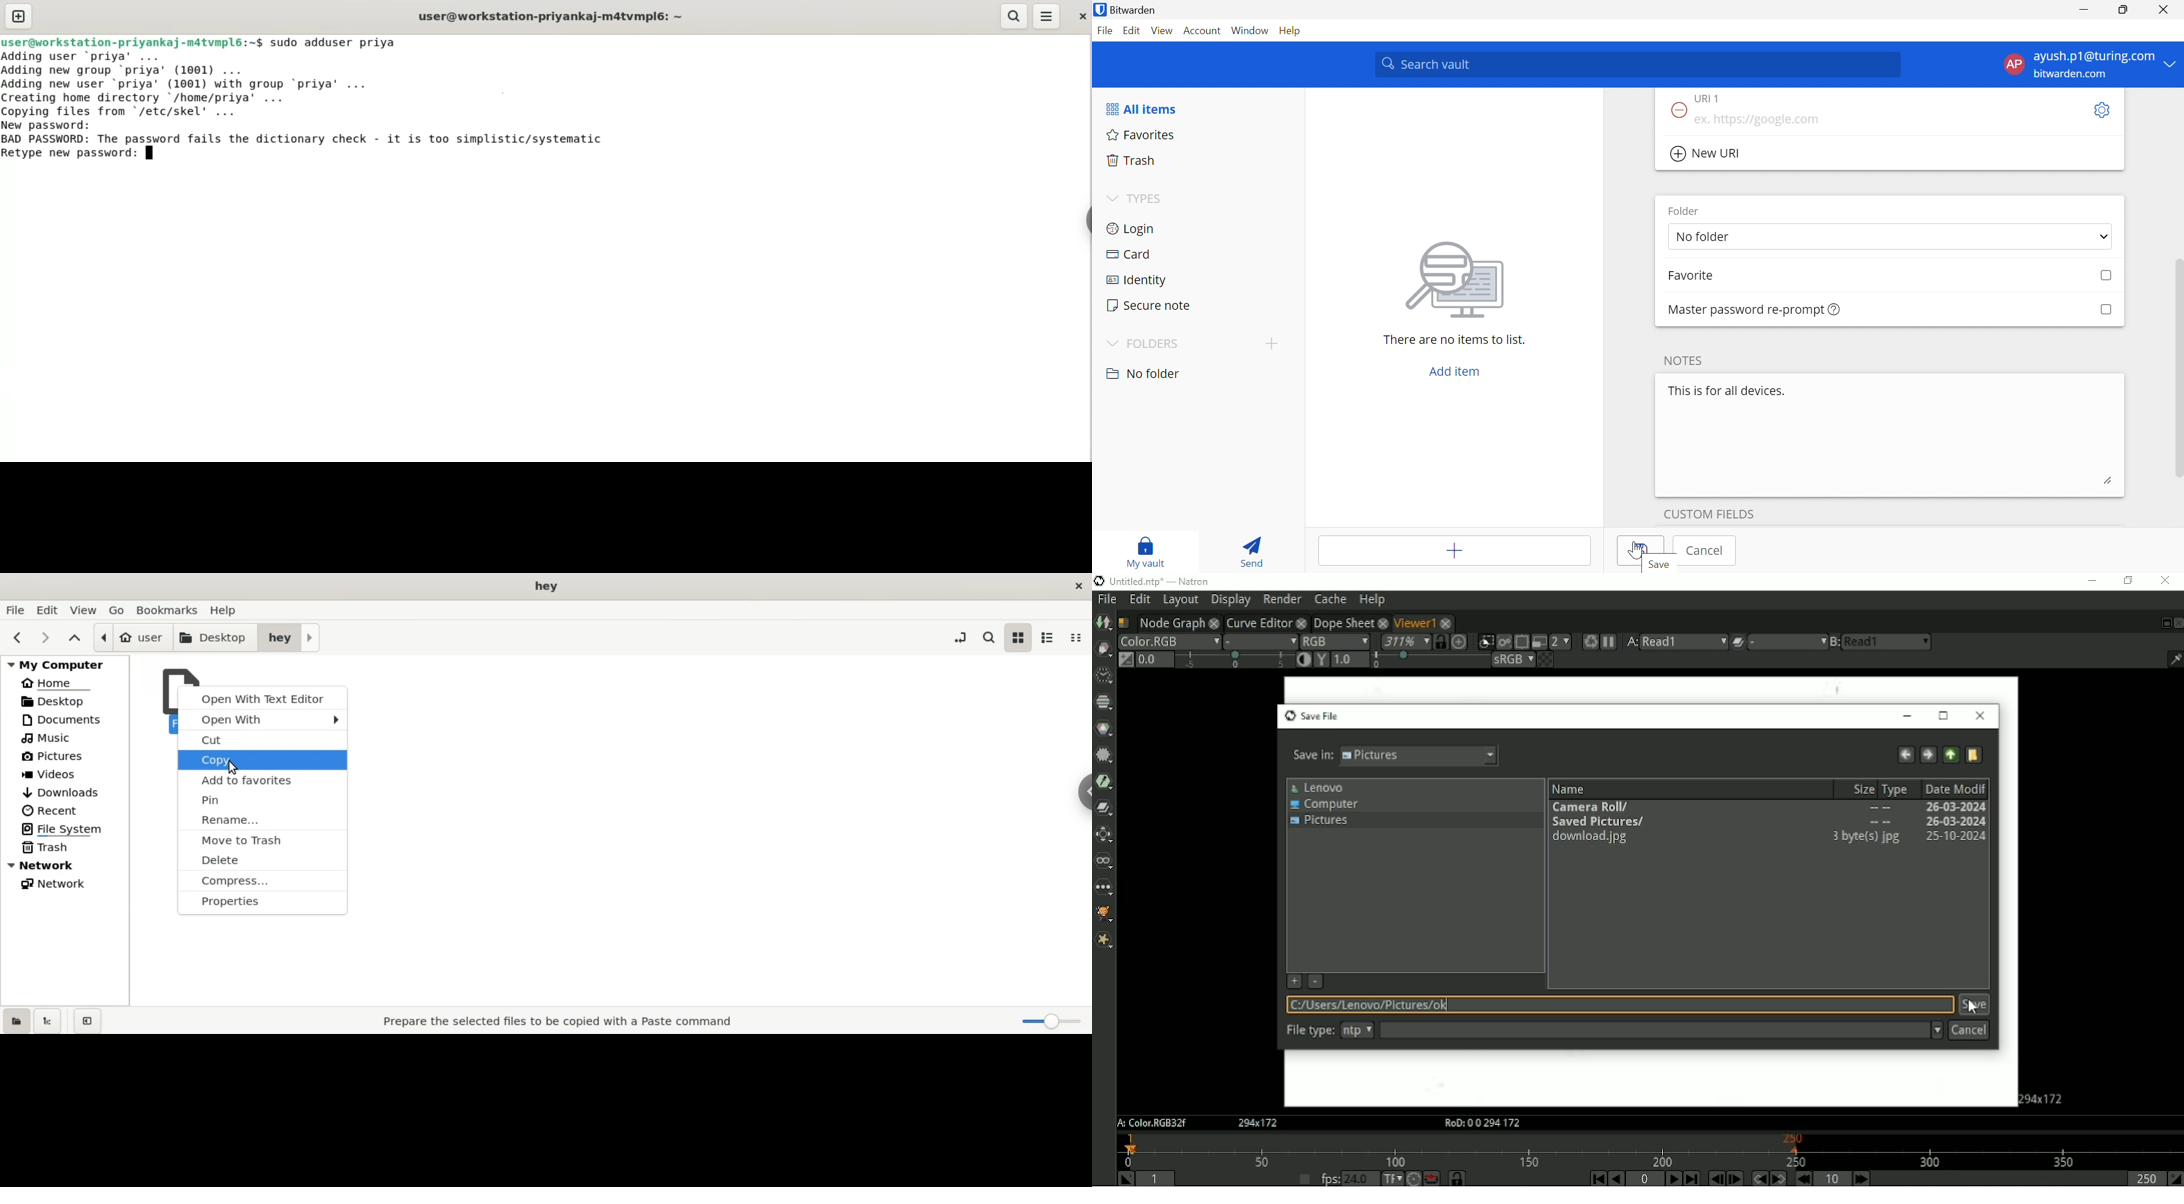 The height and width of the screenshot is (1204, 2184). I want to click on Viewer color process, so click(1513, 660).